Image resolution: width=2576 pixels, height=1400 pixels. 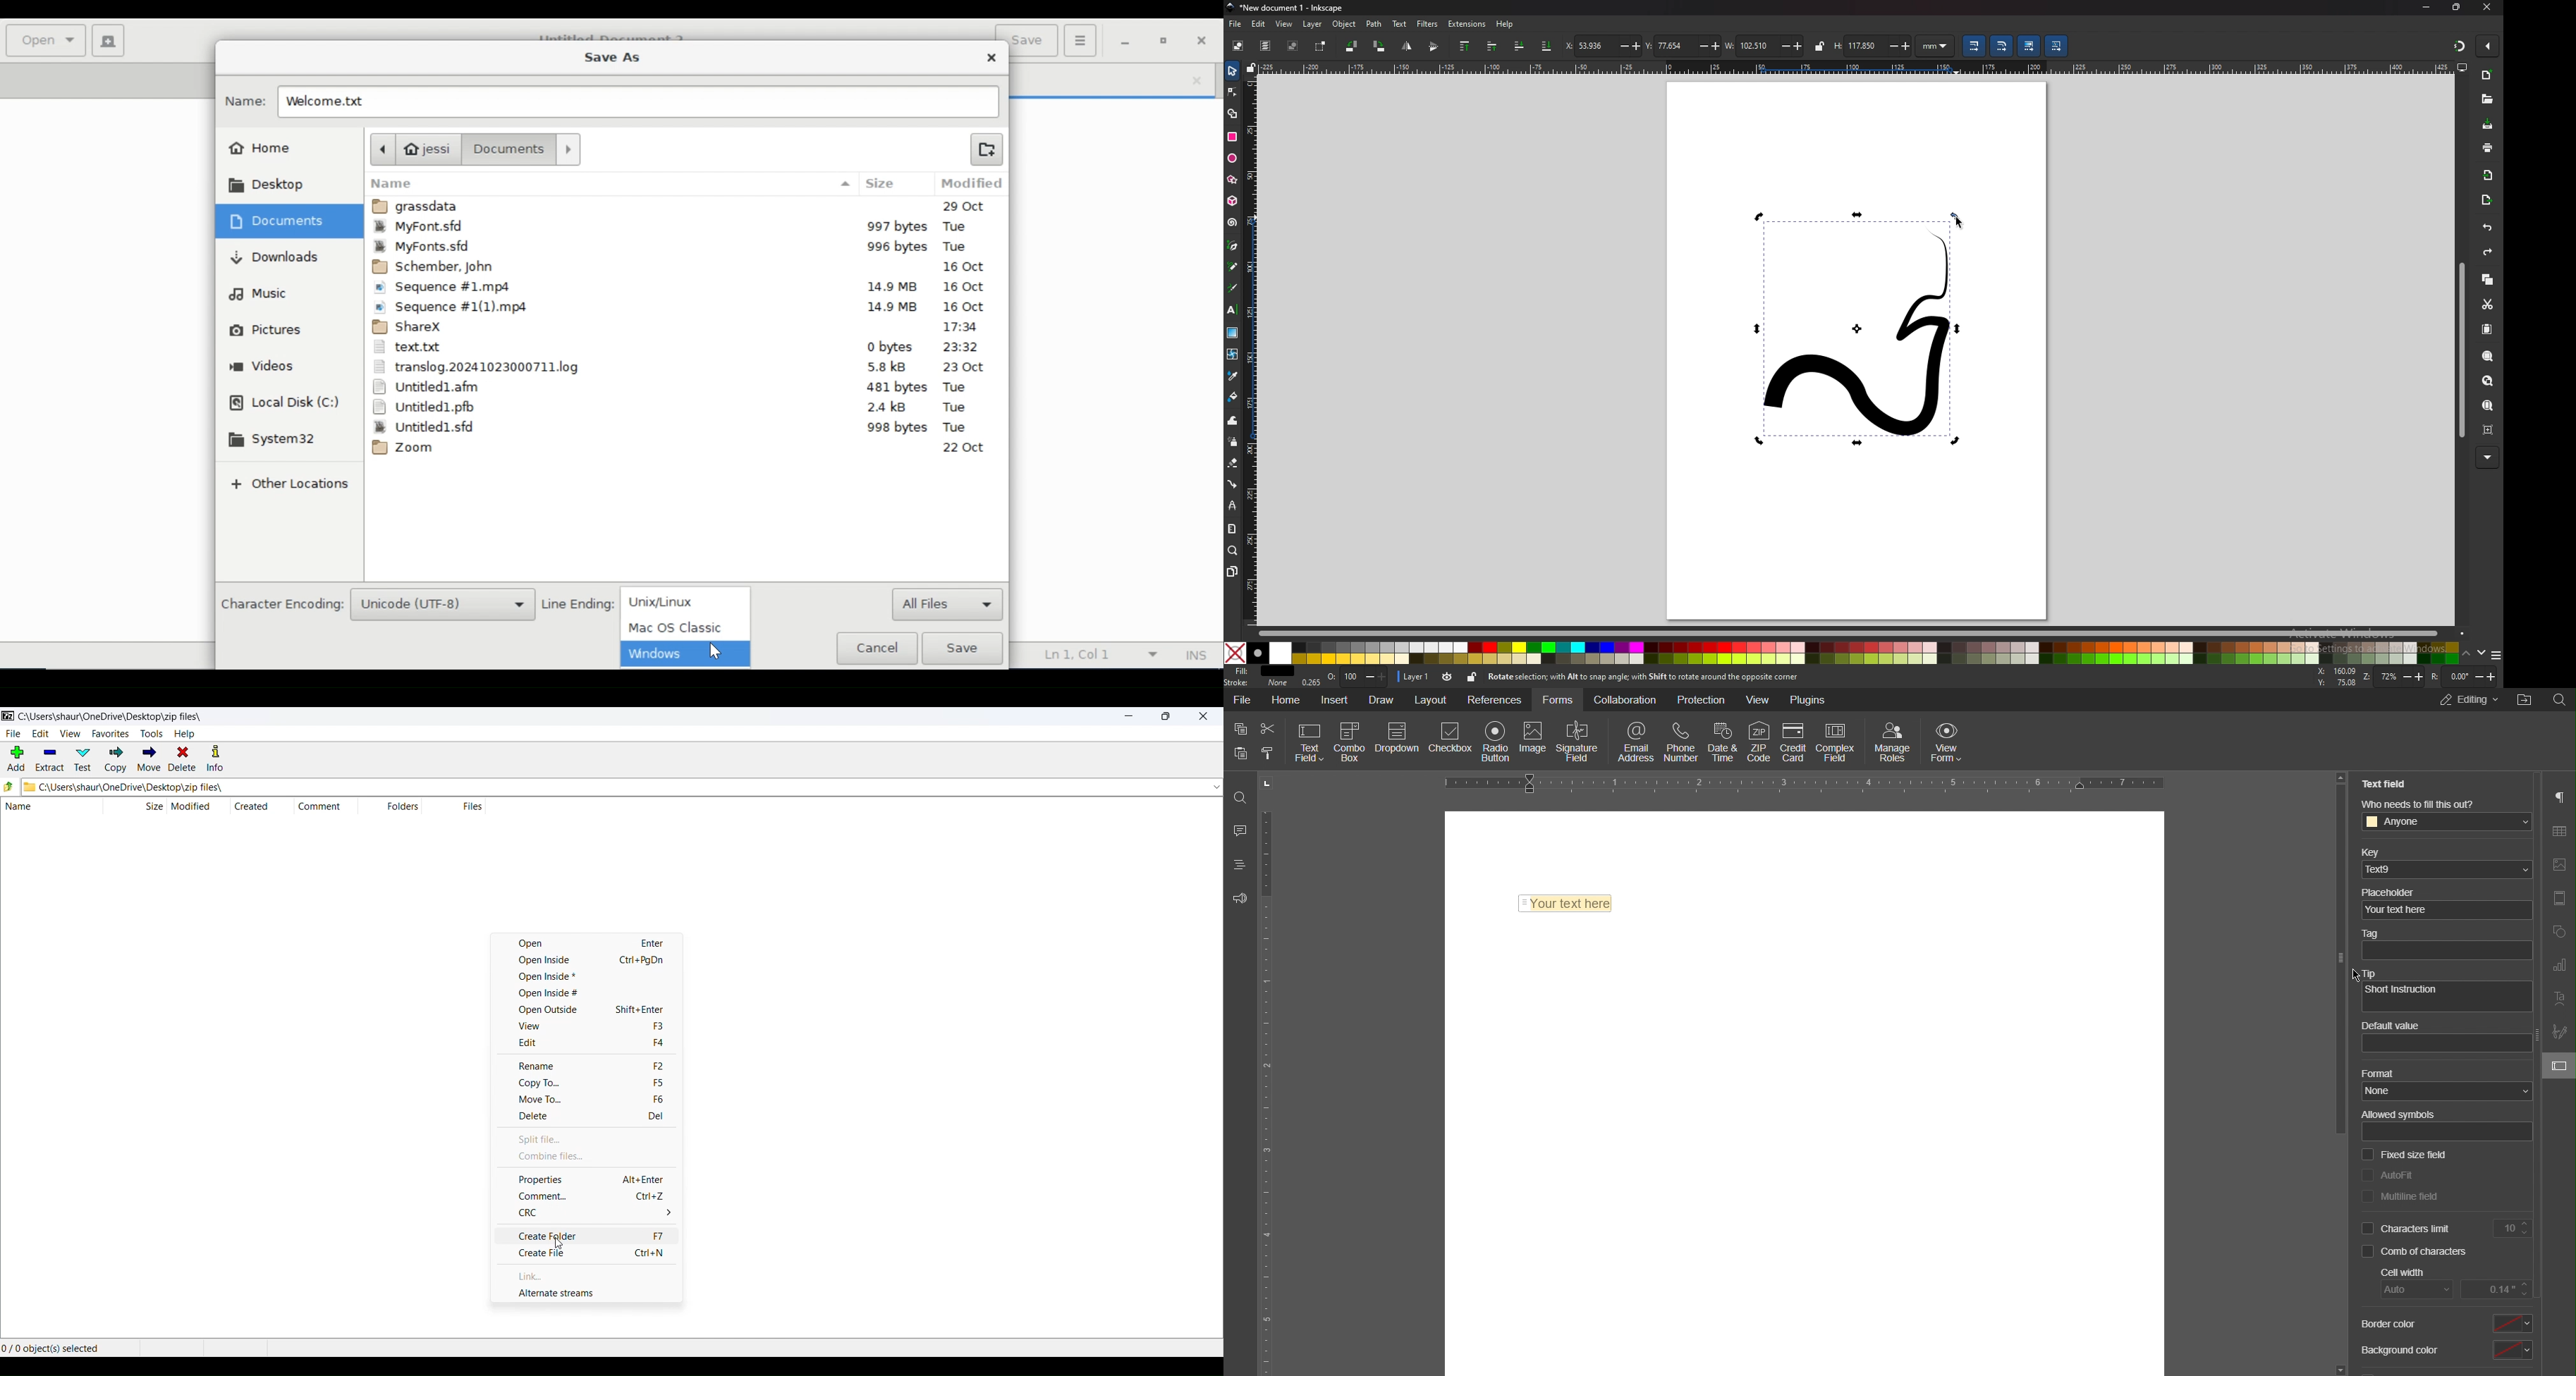 What do you see at coordinates (2487, 456) in the screenshot?
I see `MORE` at bounding box center [2487, 456].